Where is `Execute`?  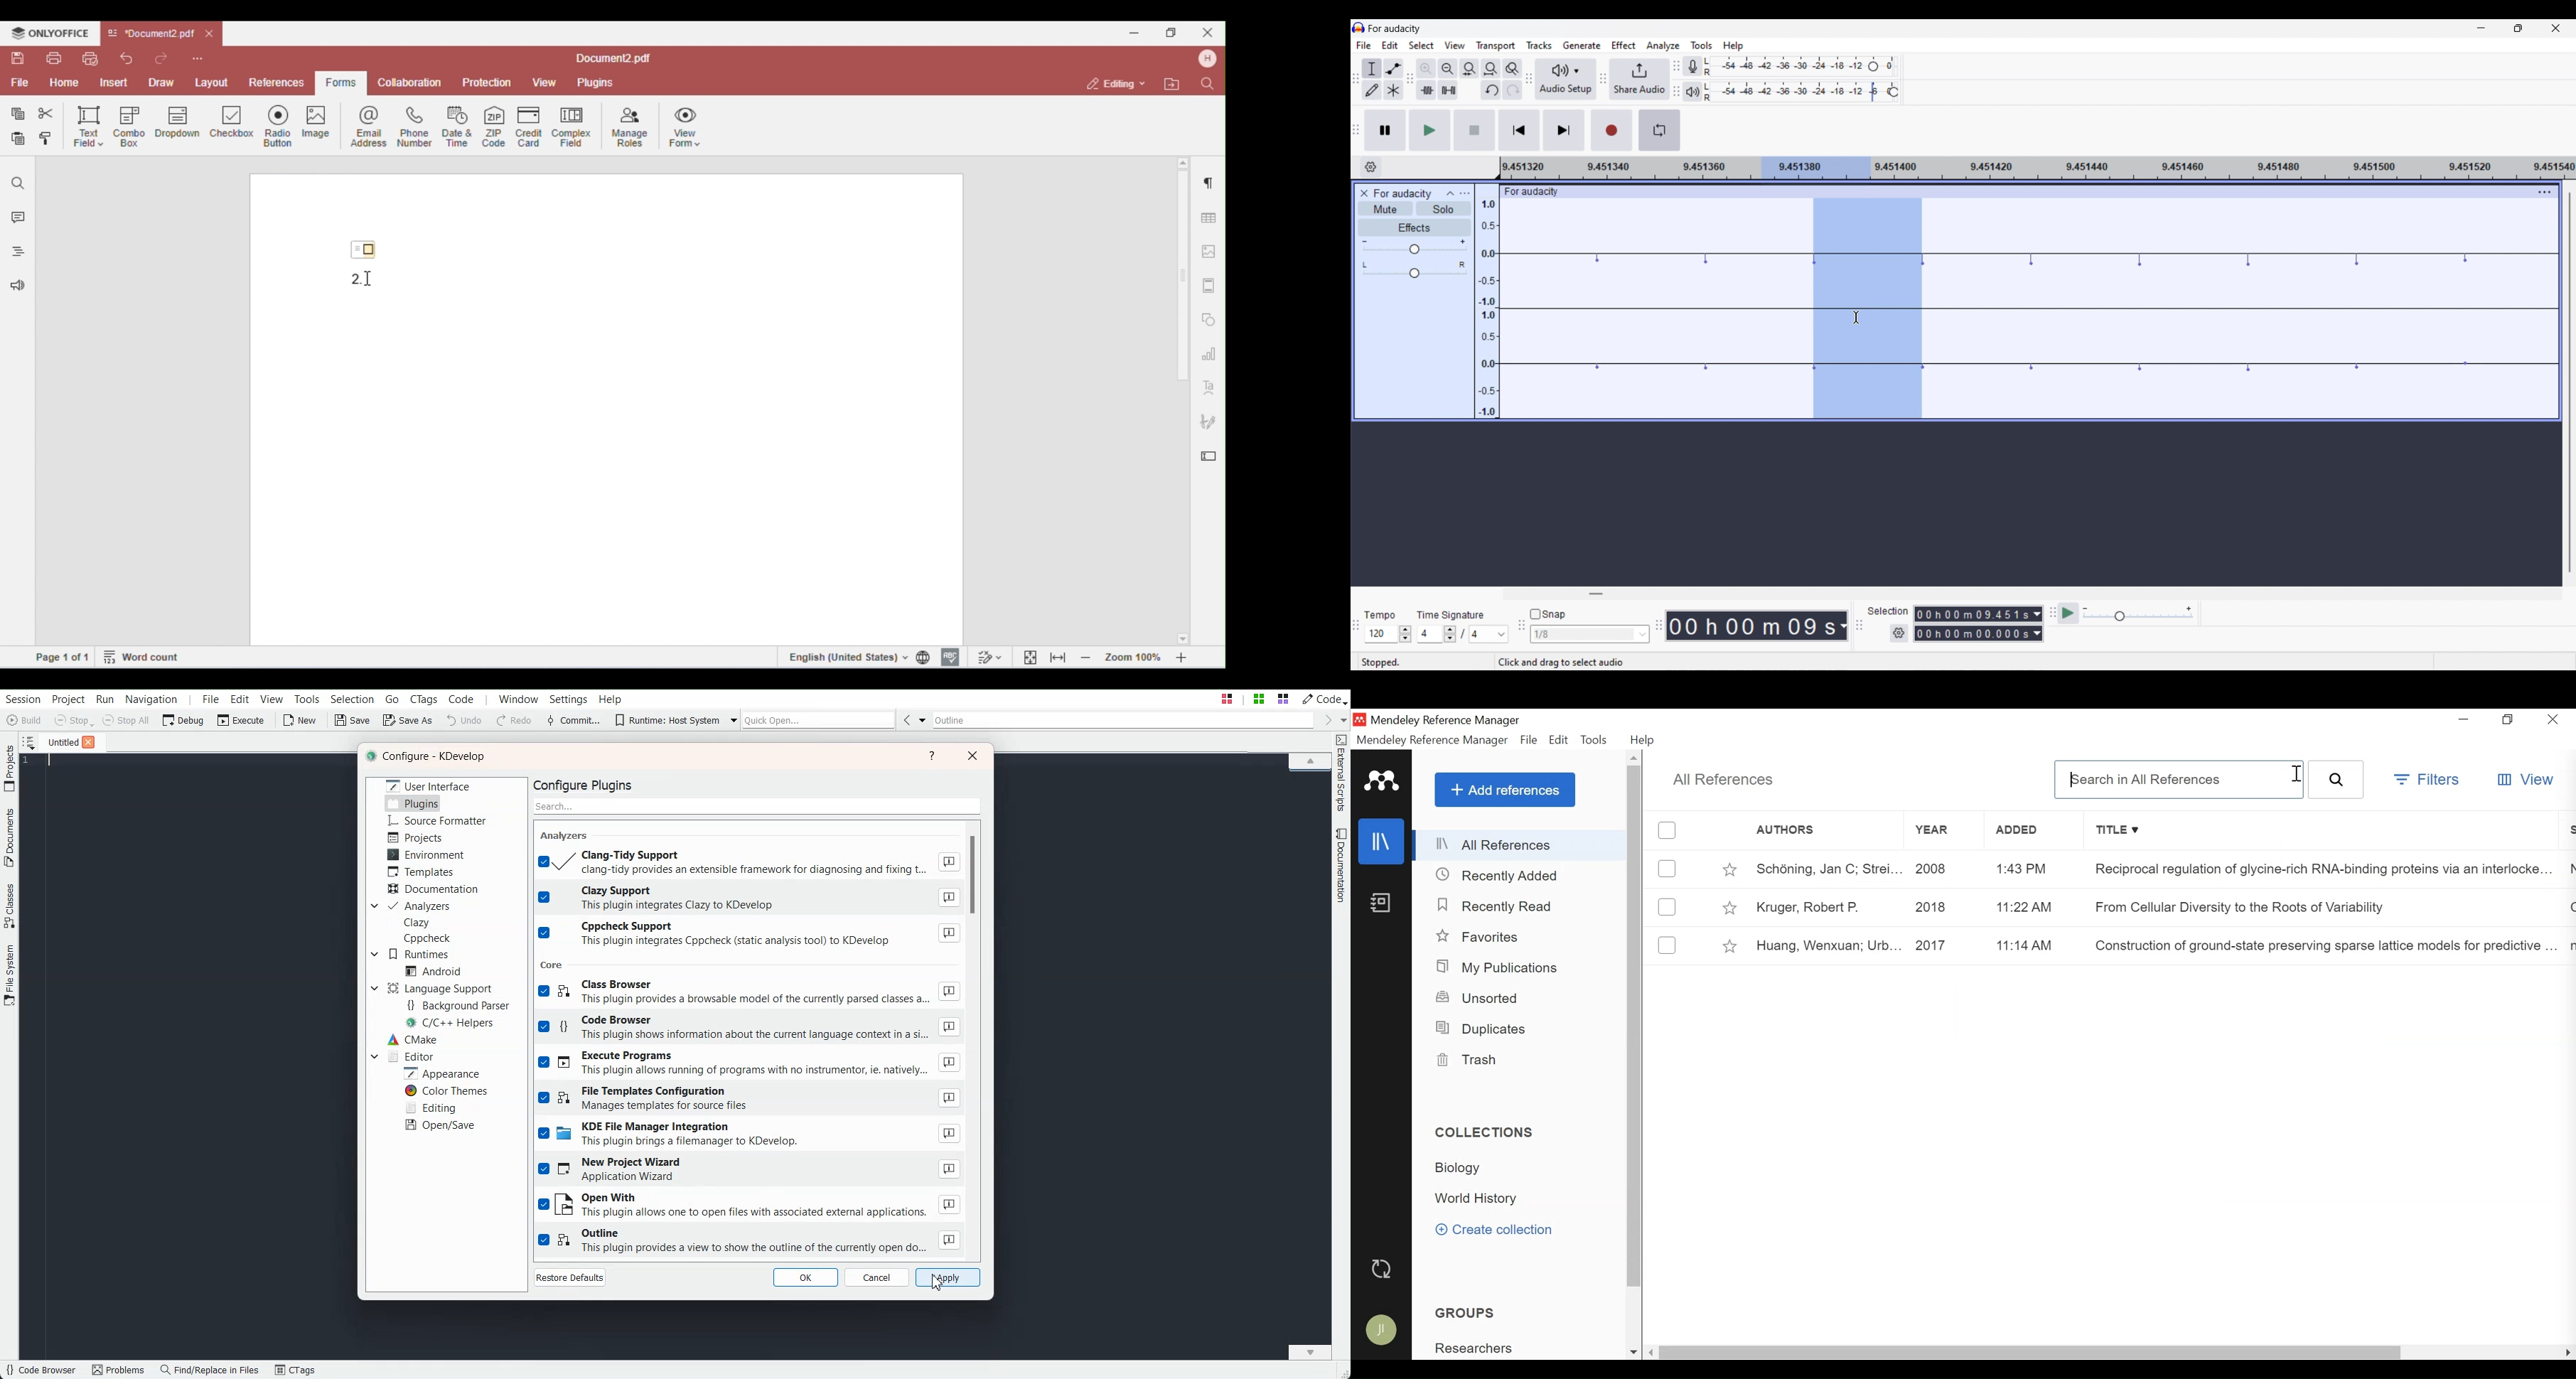
Execute is located at coordinates (241, 719).